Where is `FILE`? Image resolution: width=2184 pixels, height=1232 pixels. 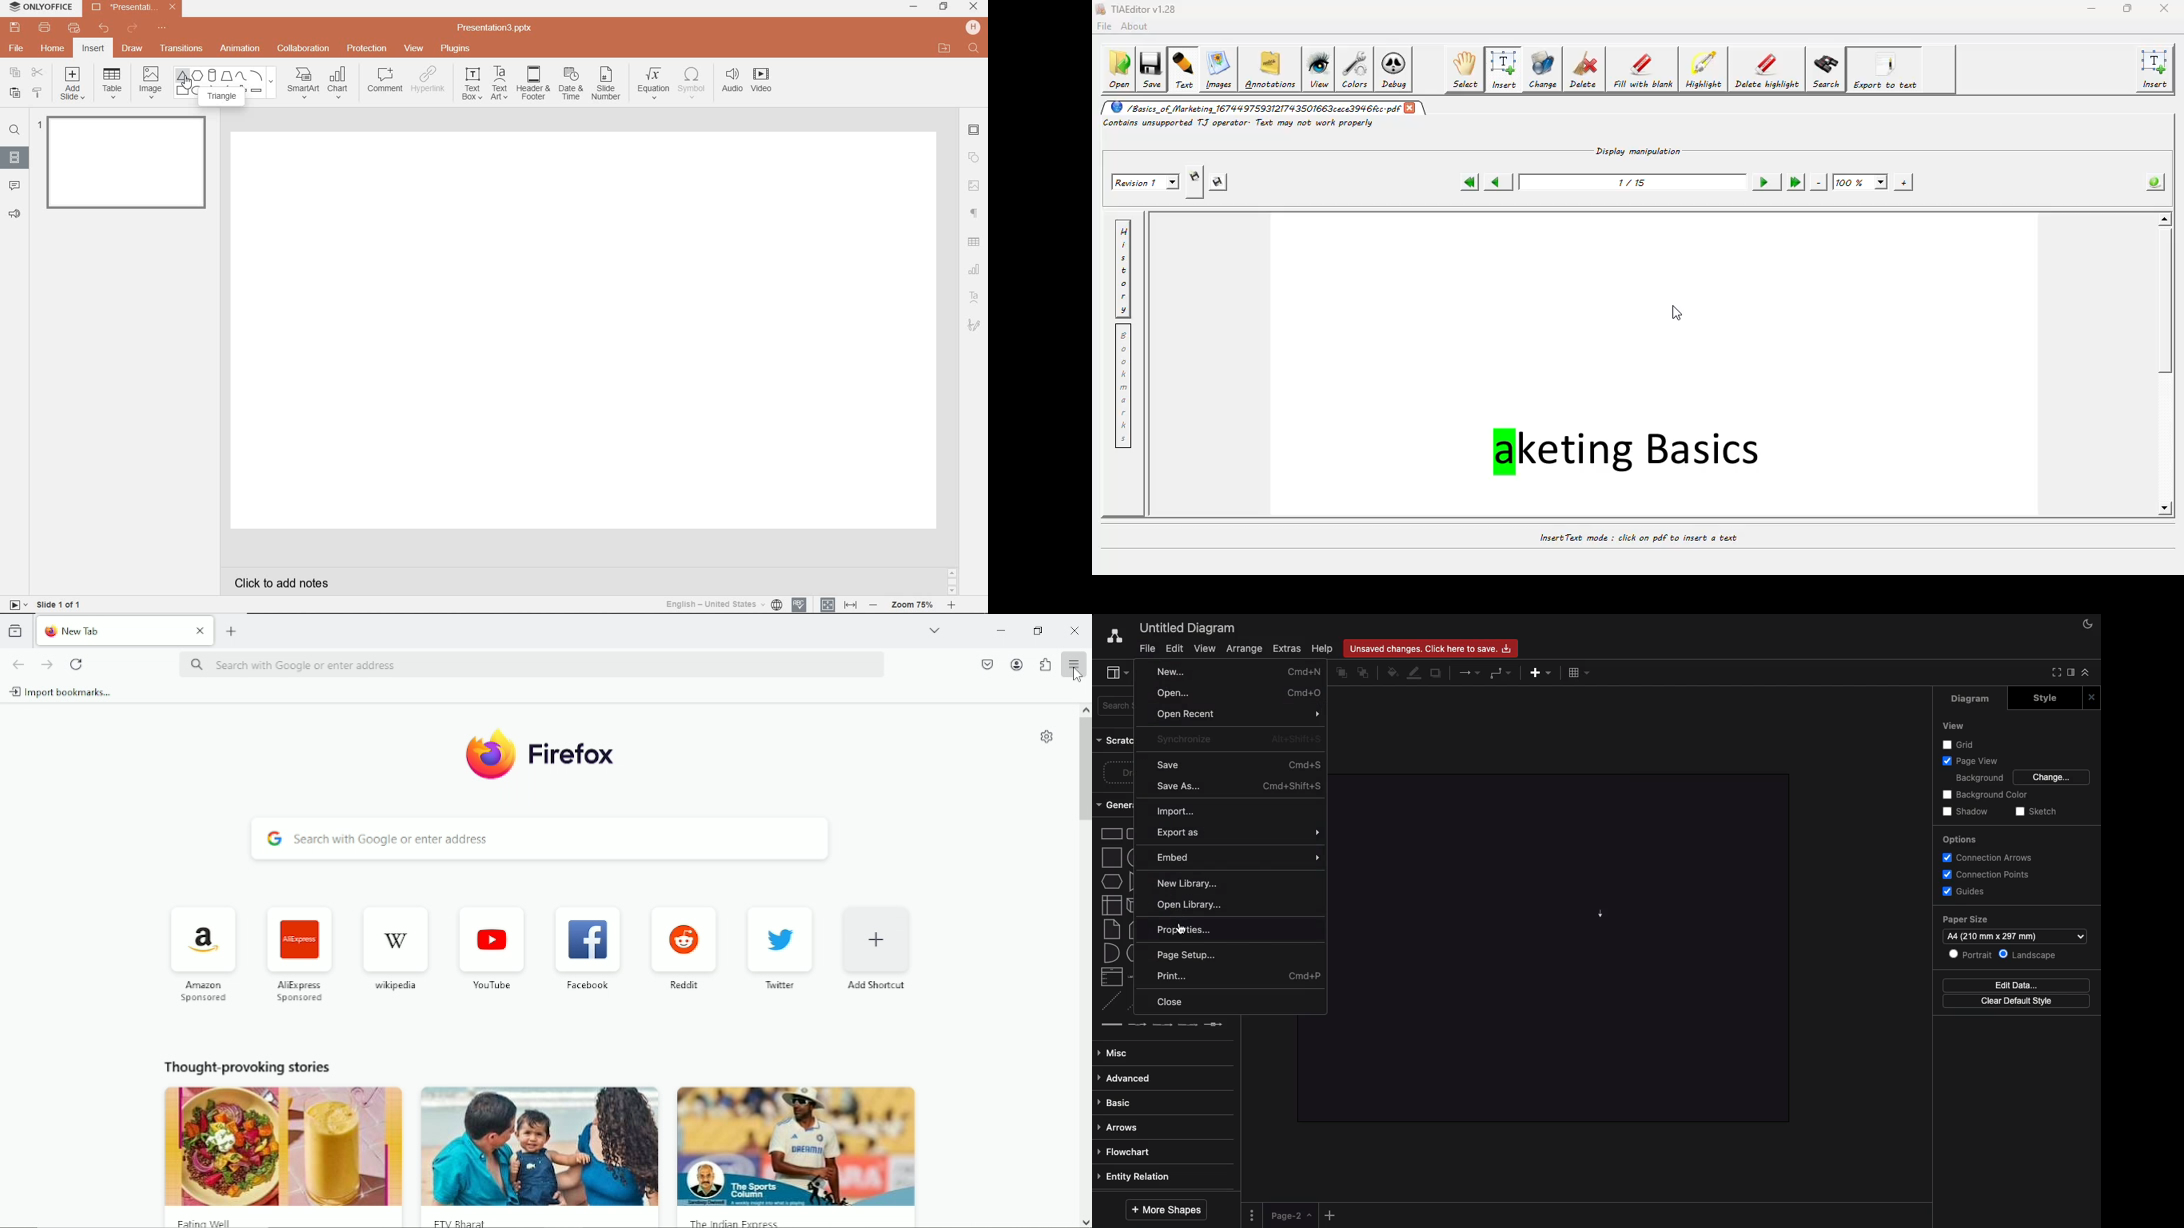 FILE is located at coordinates (18, 46).